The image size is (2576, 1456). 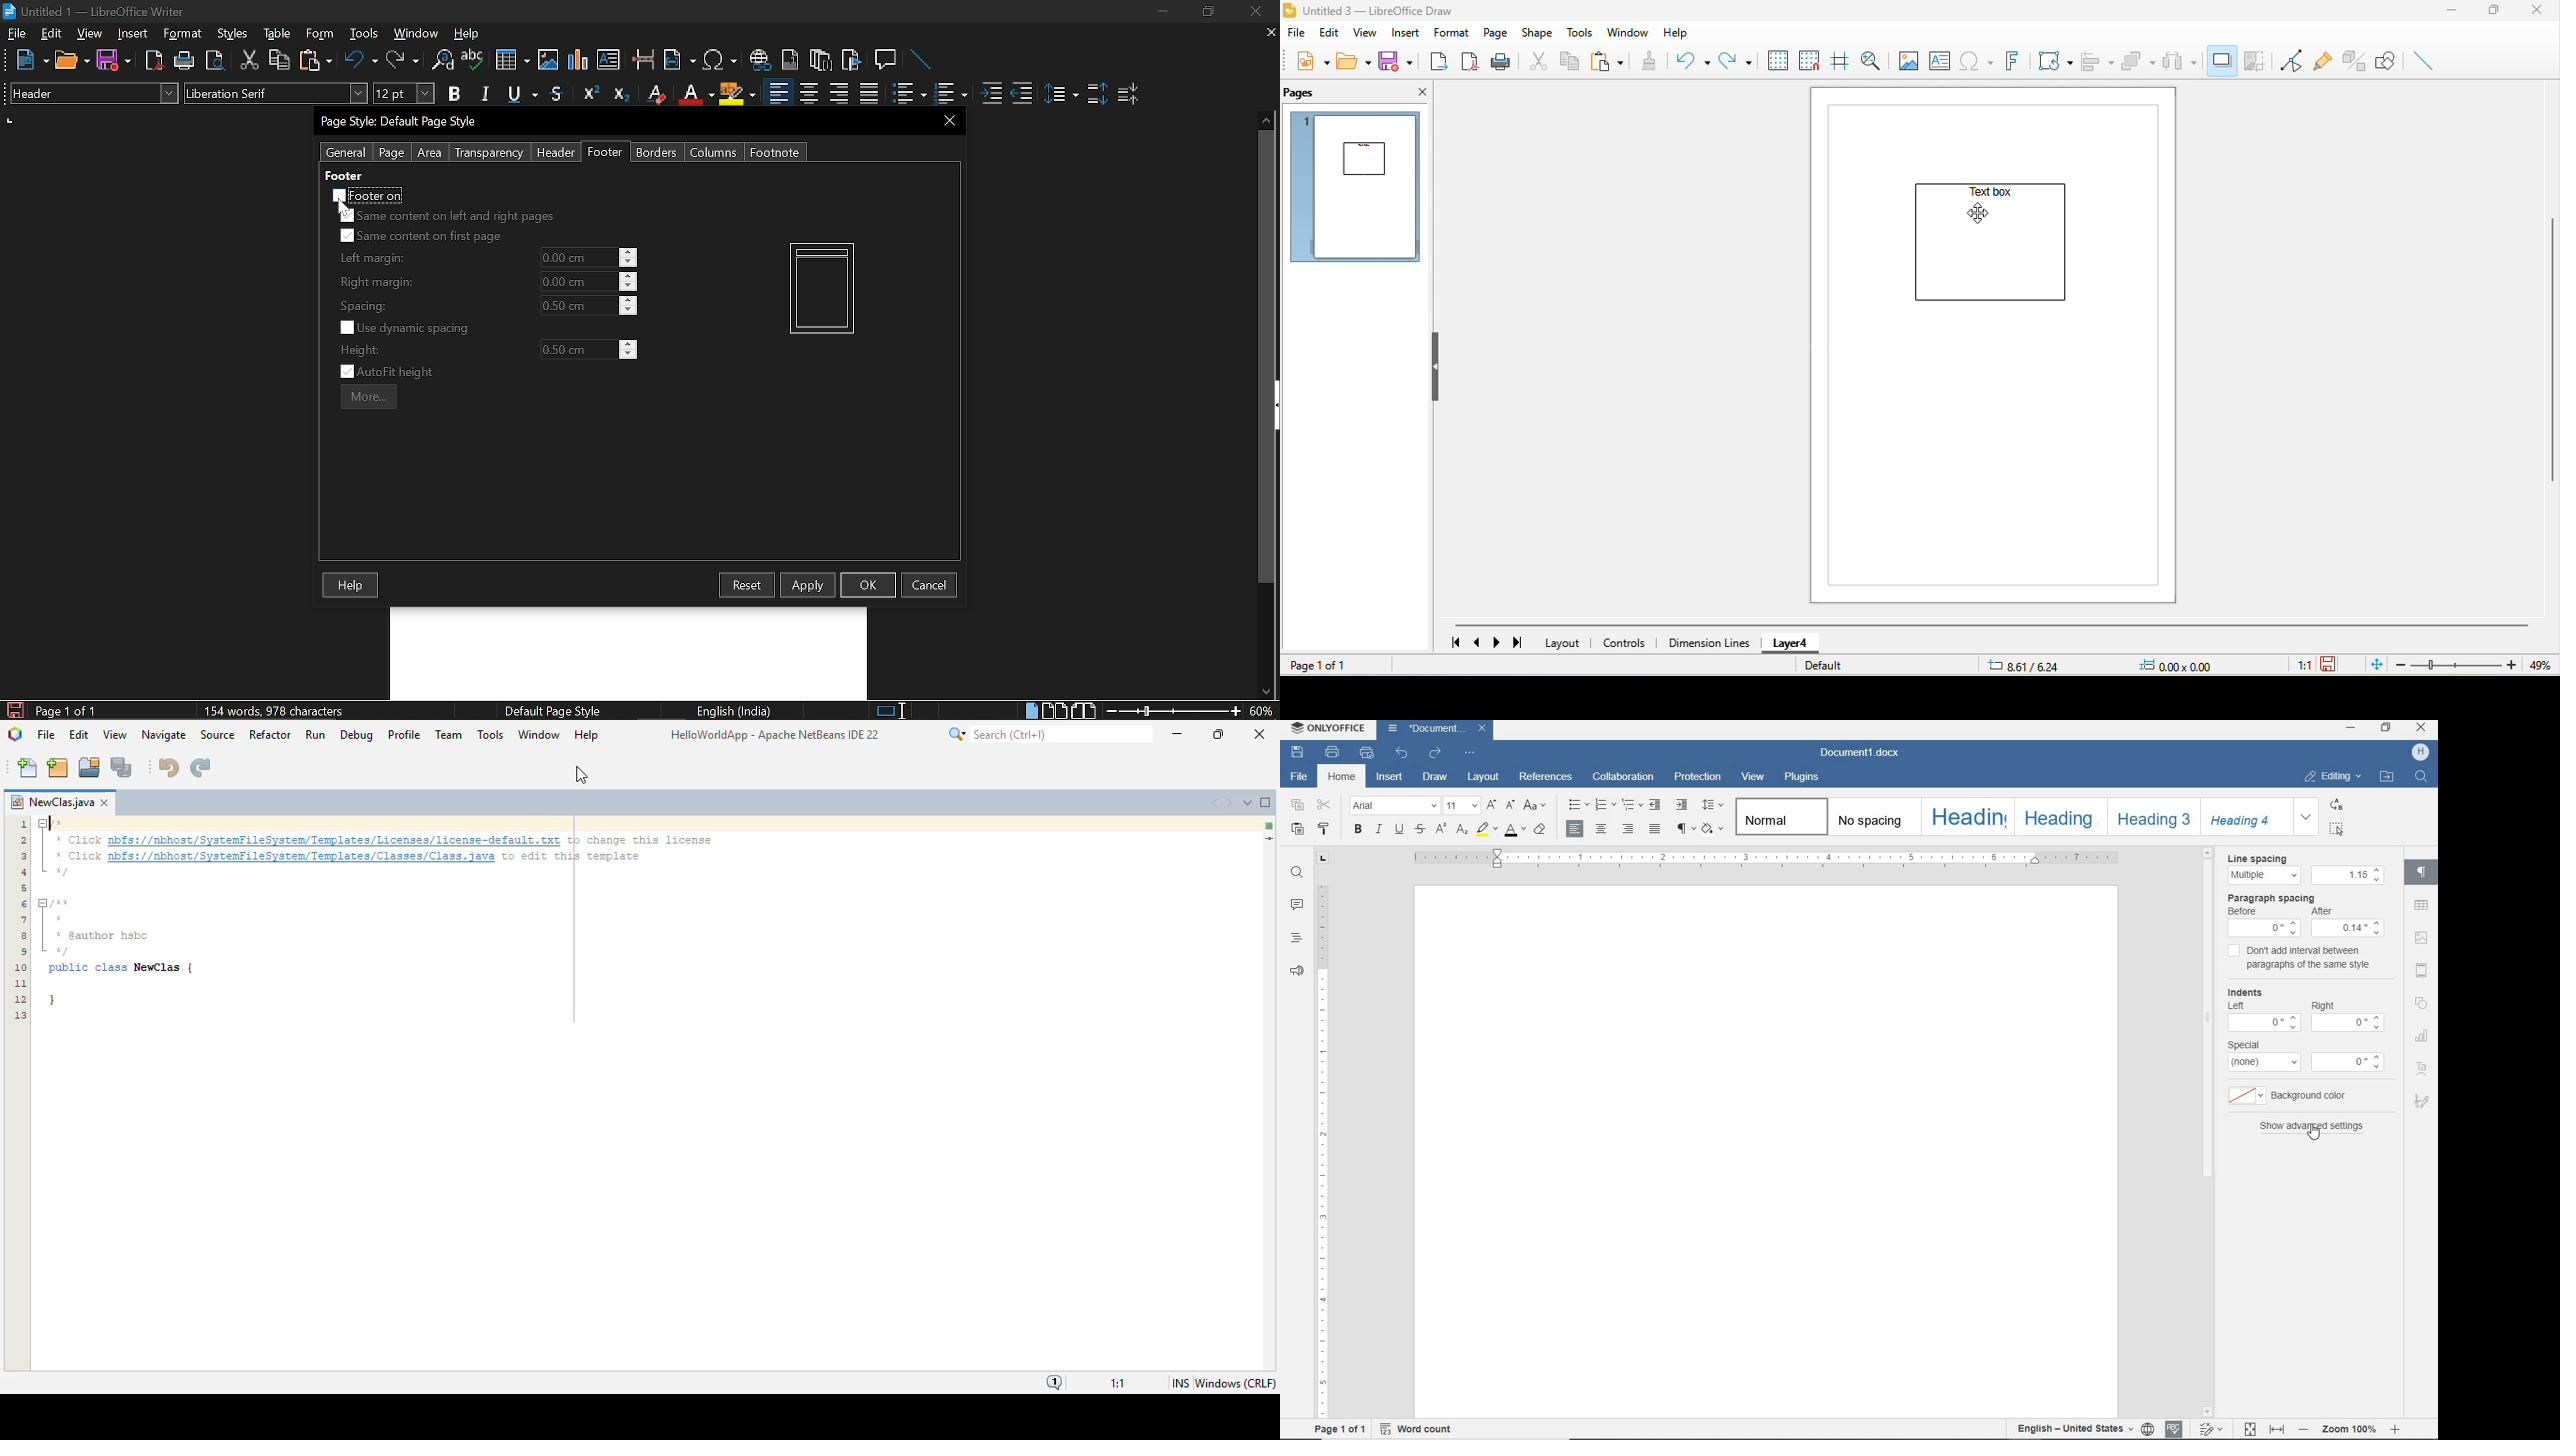 What do you see at coordinates (314, 59) in the screenshot?
I see `Paste` at bounding box center [314, 59].